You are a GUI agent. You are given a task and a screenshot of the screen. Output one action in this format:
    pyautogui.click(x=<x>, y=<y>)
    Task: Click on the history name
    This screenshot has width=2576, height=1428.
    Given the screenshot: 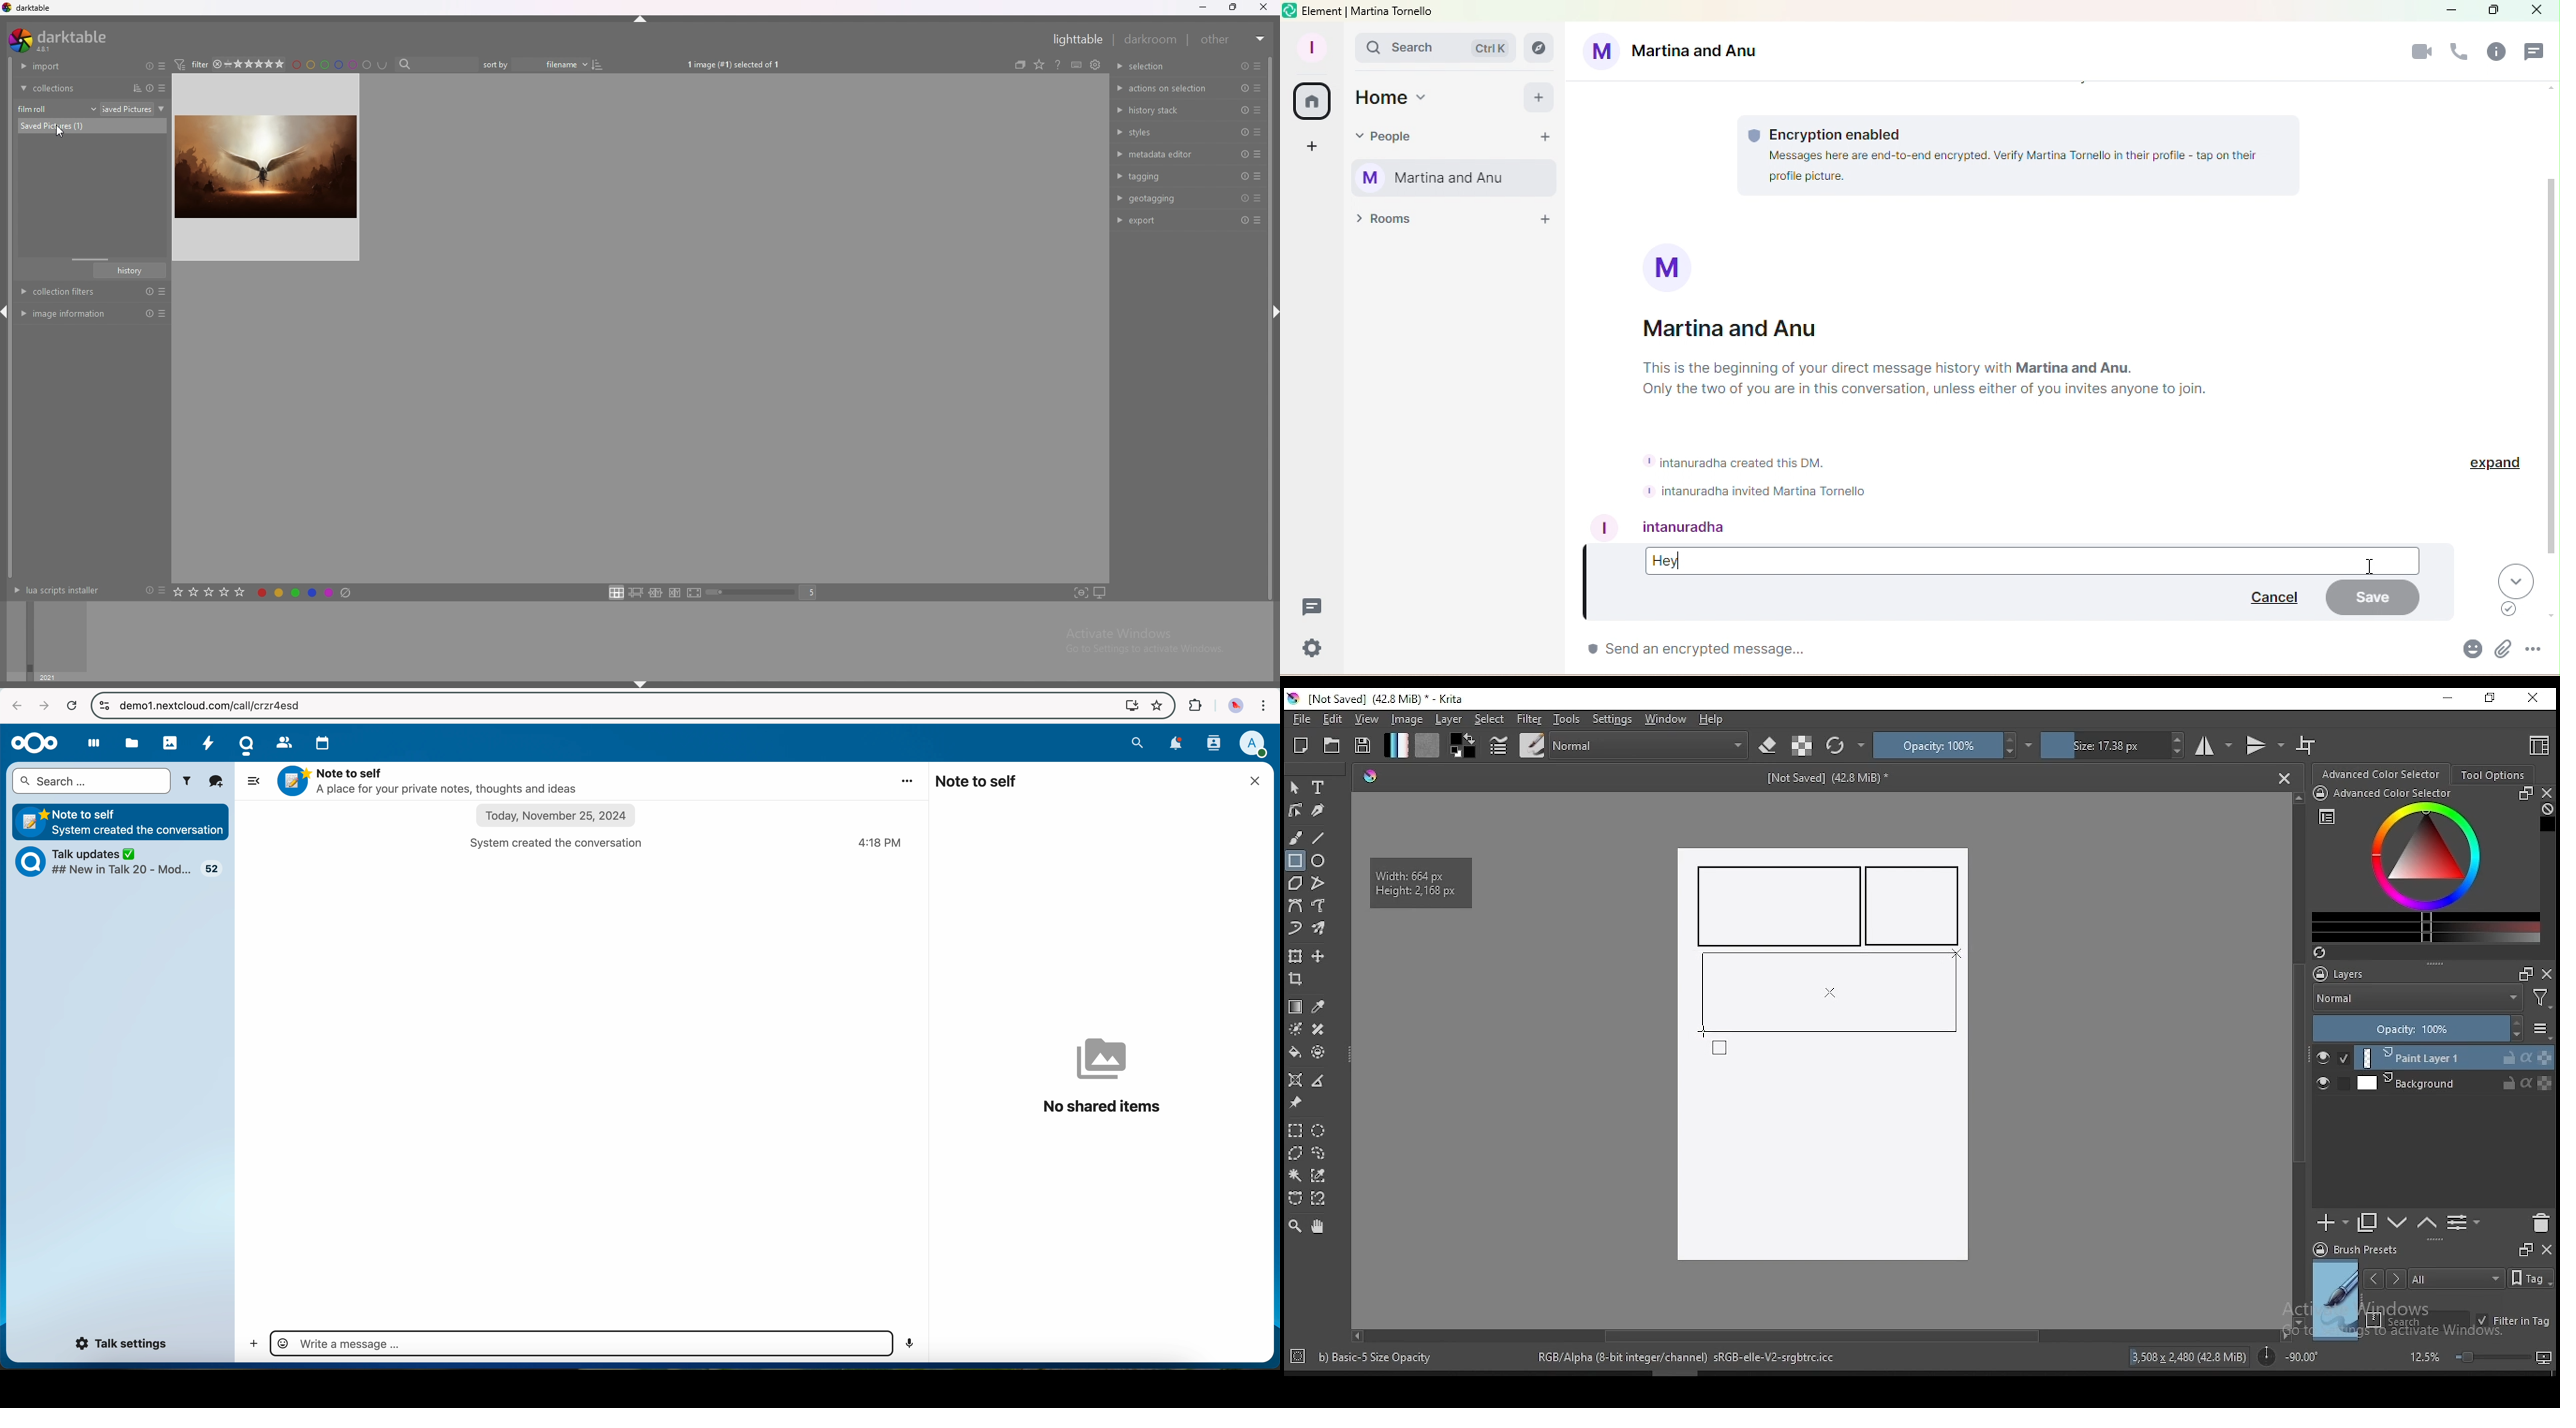 What is the action you would take?
    pyautogui.click(x=130, y=271)
    